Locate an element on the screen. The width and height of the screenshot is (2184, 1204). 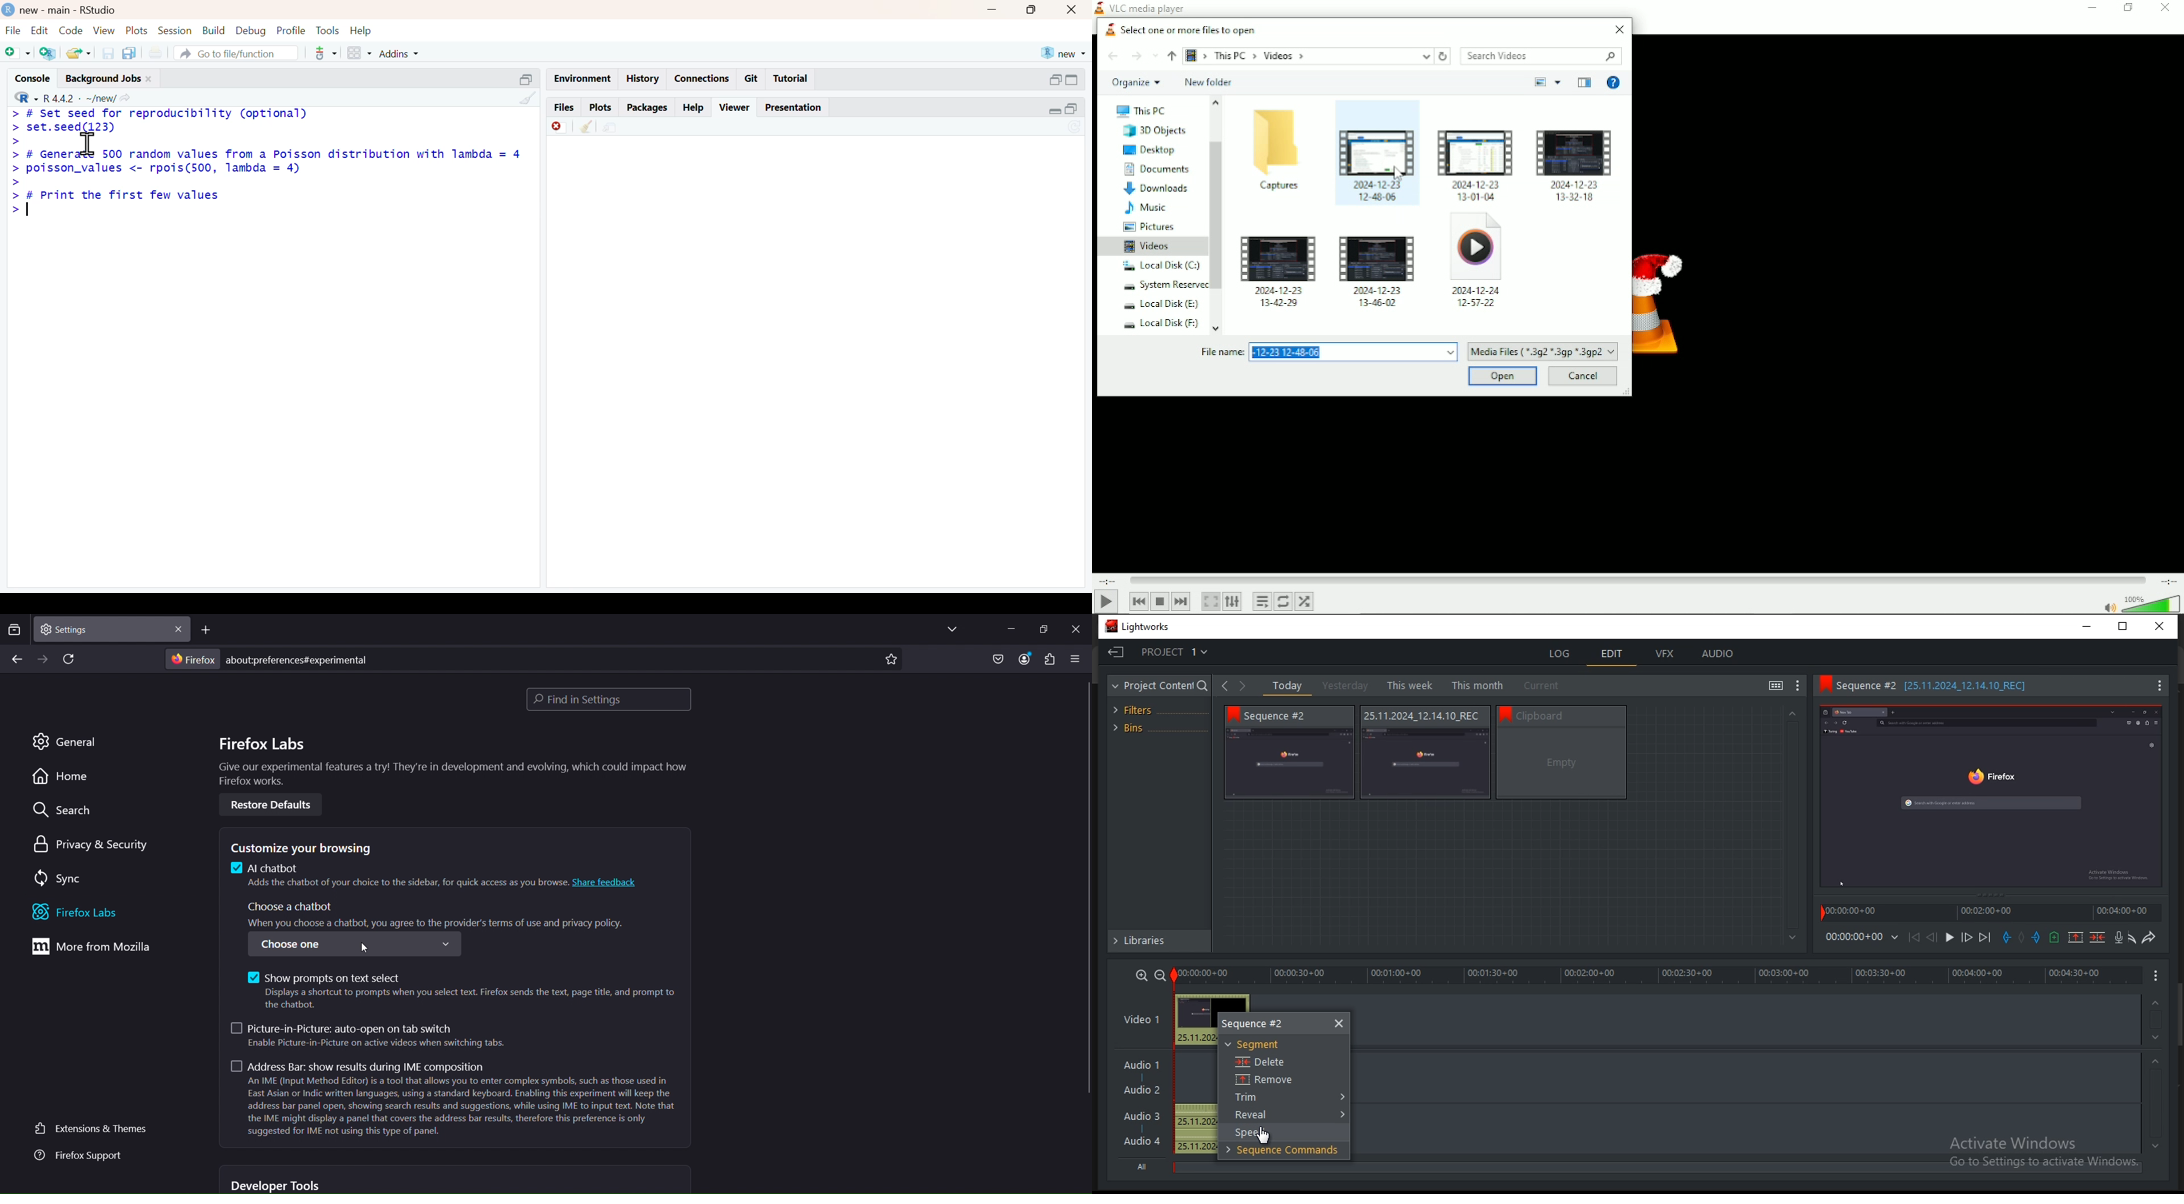
project 1 is located at coordinates (1164, 653).